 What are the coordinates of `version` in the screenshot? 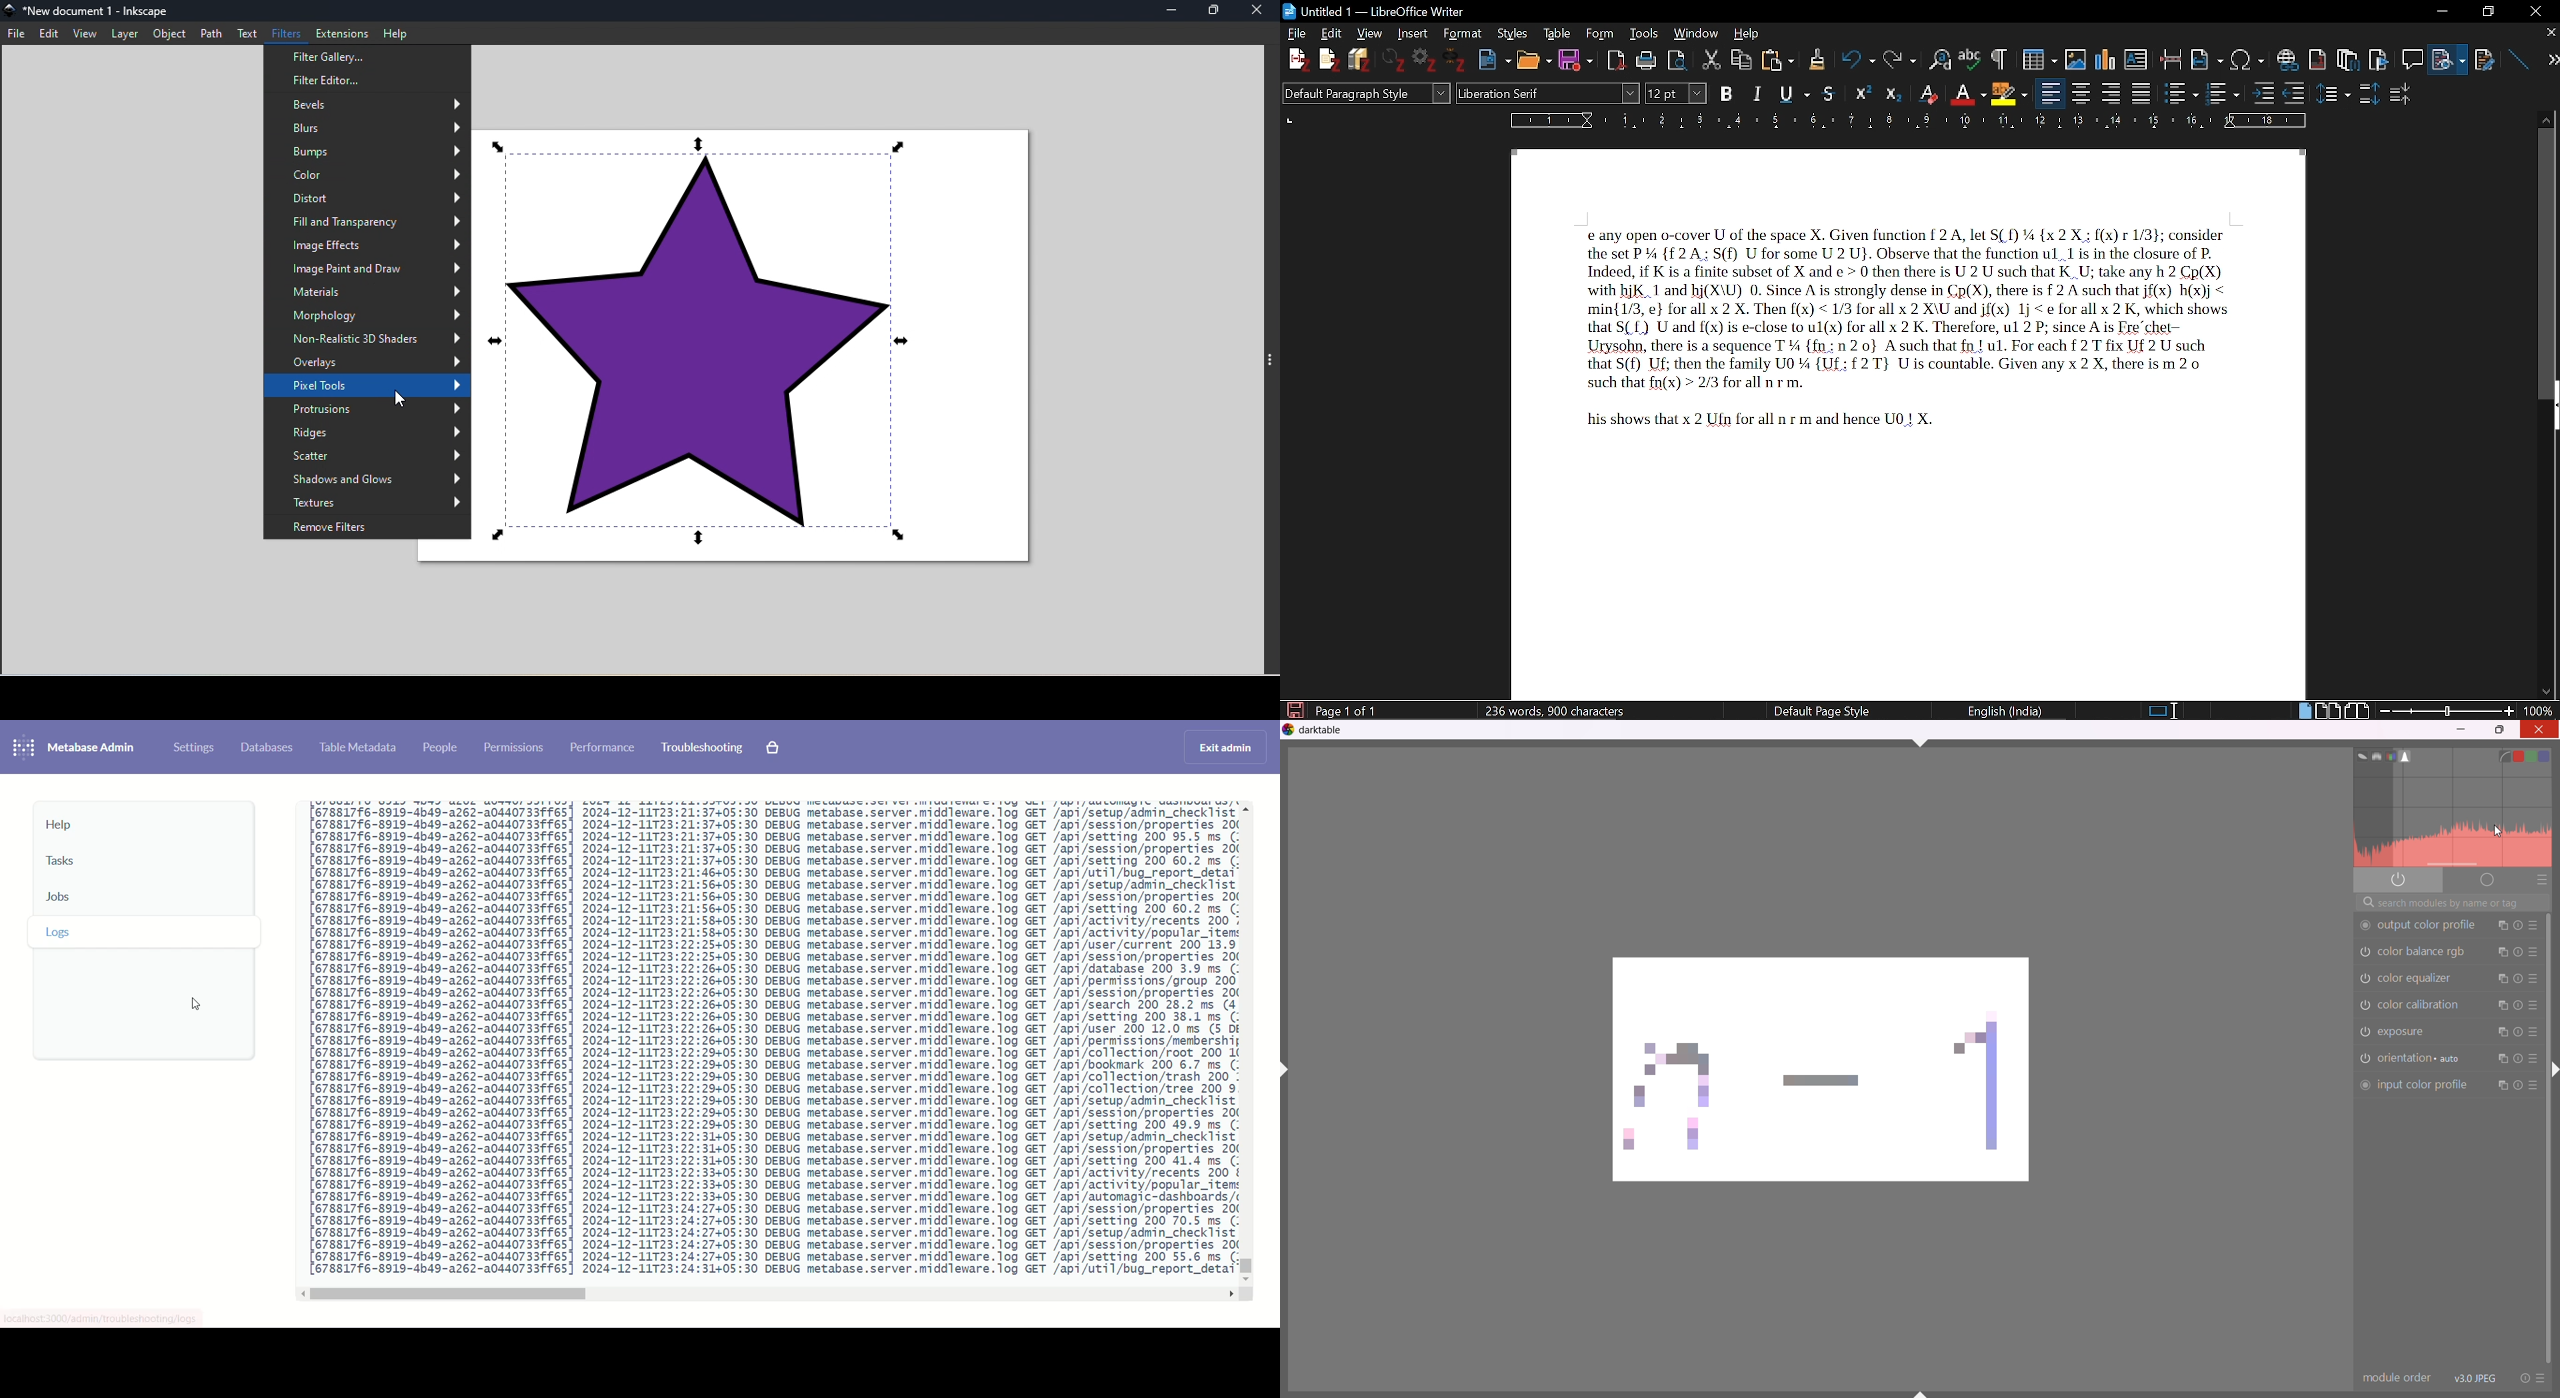 It's located at (2475, 1378).